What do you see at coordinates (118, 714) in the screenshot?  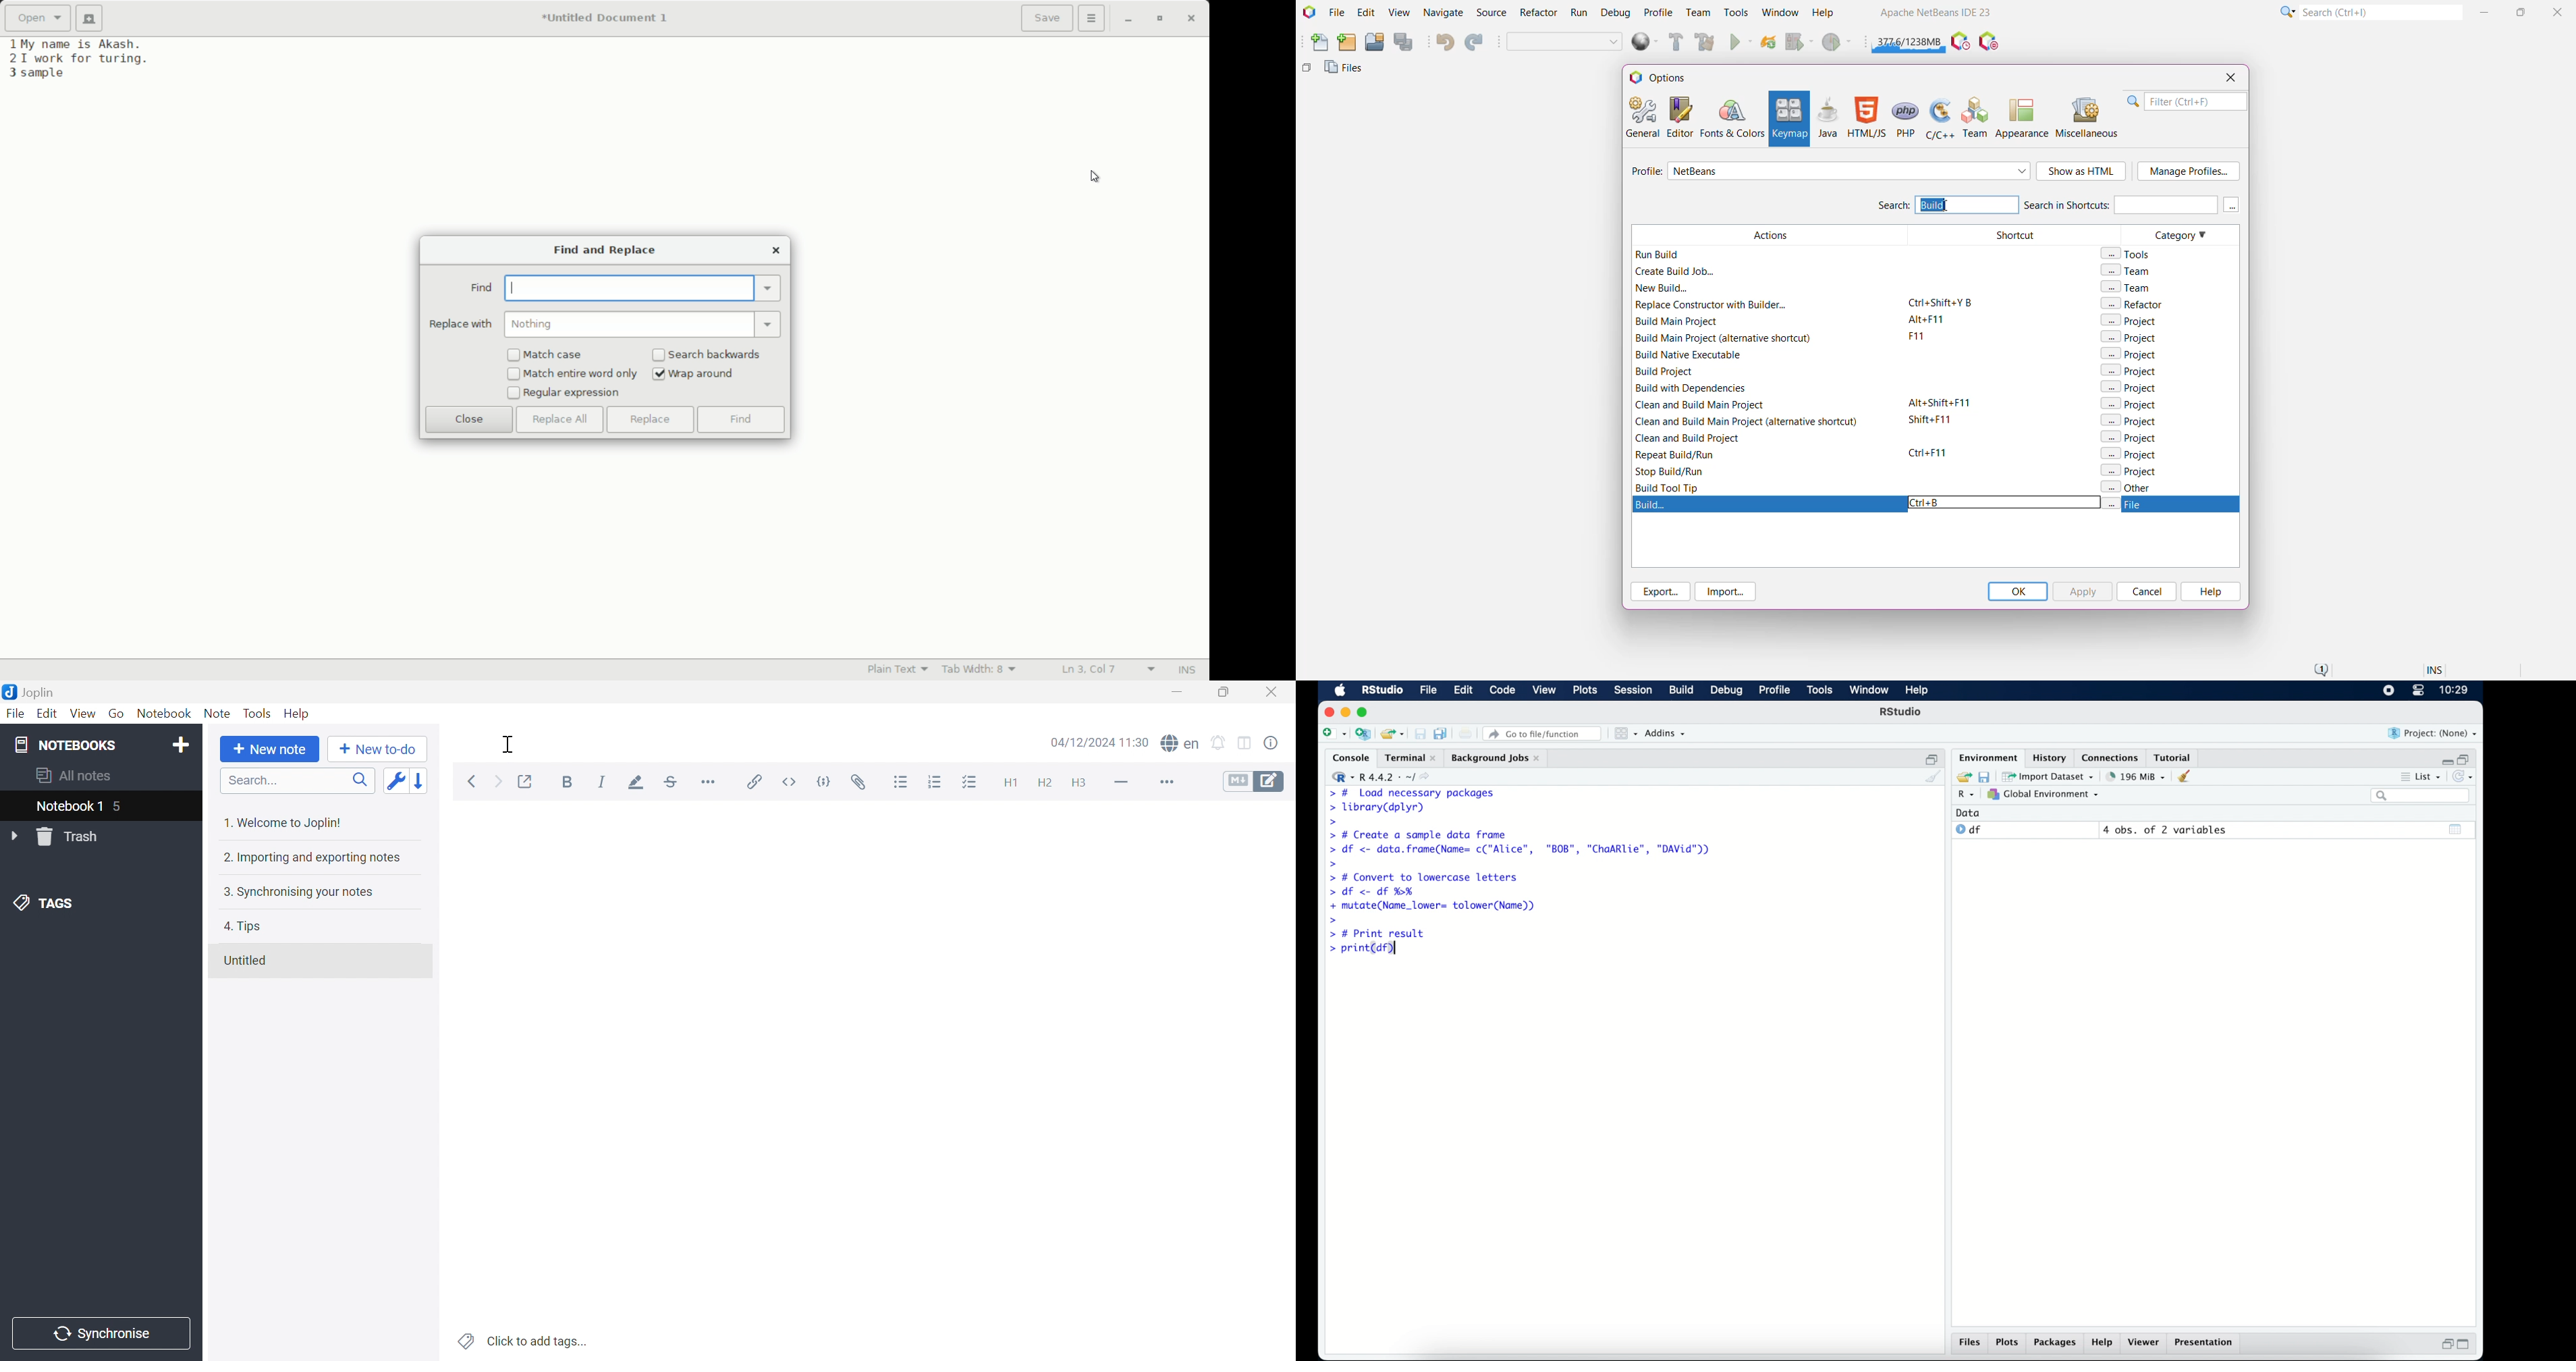 I see `Go` at bounding box center [118, 714].